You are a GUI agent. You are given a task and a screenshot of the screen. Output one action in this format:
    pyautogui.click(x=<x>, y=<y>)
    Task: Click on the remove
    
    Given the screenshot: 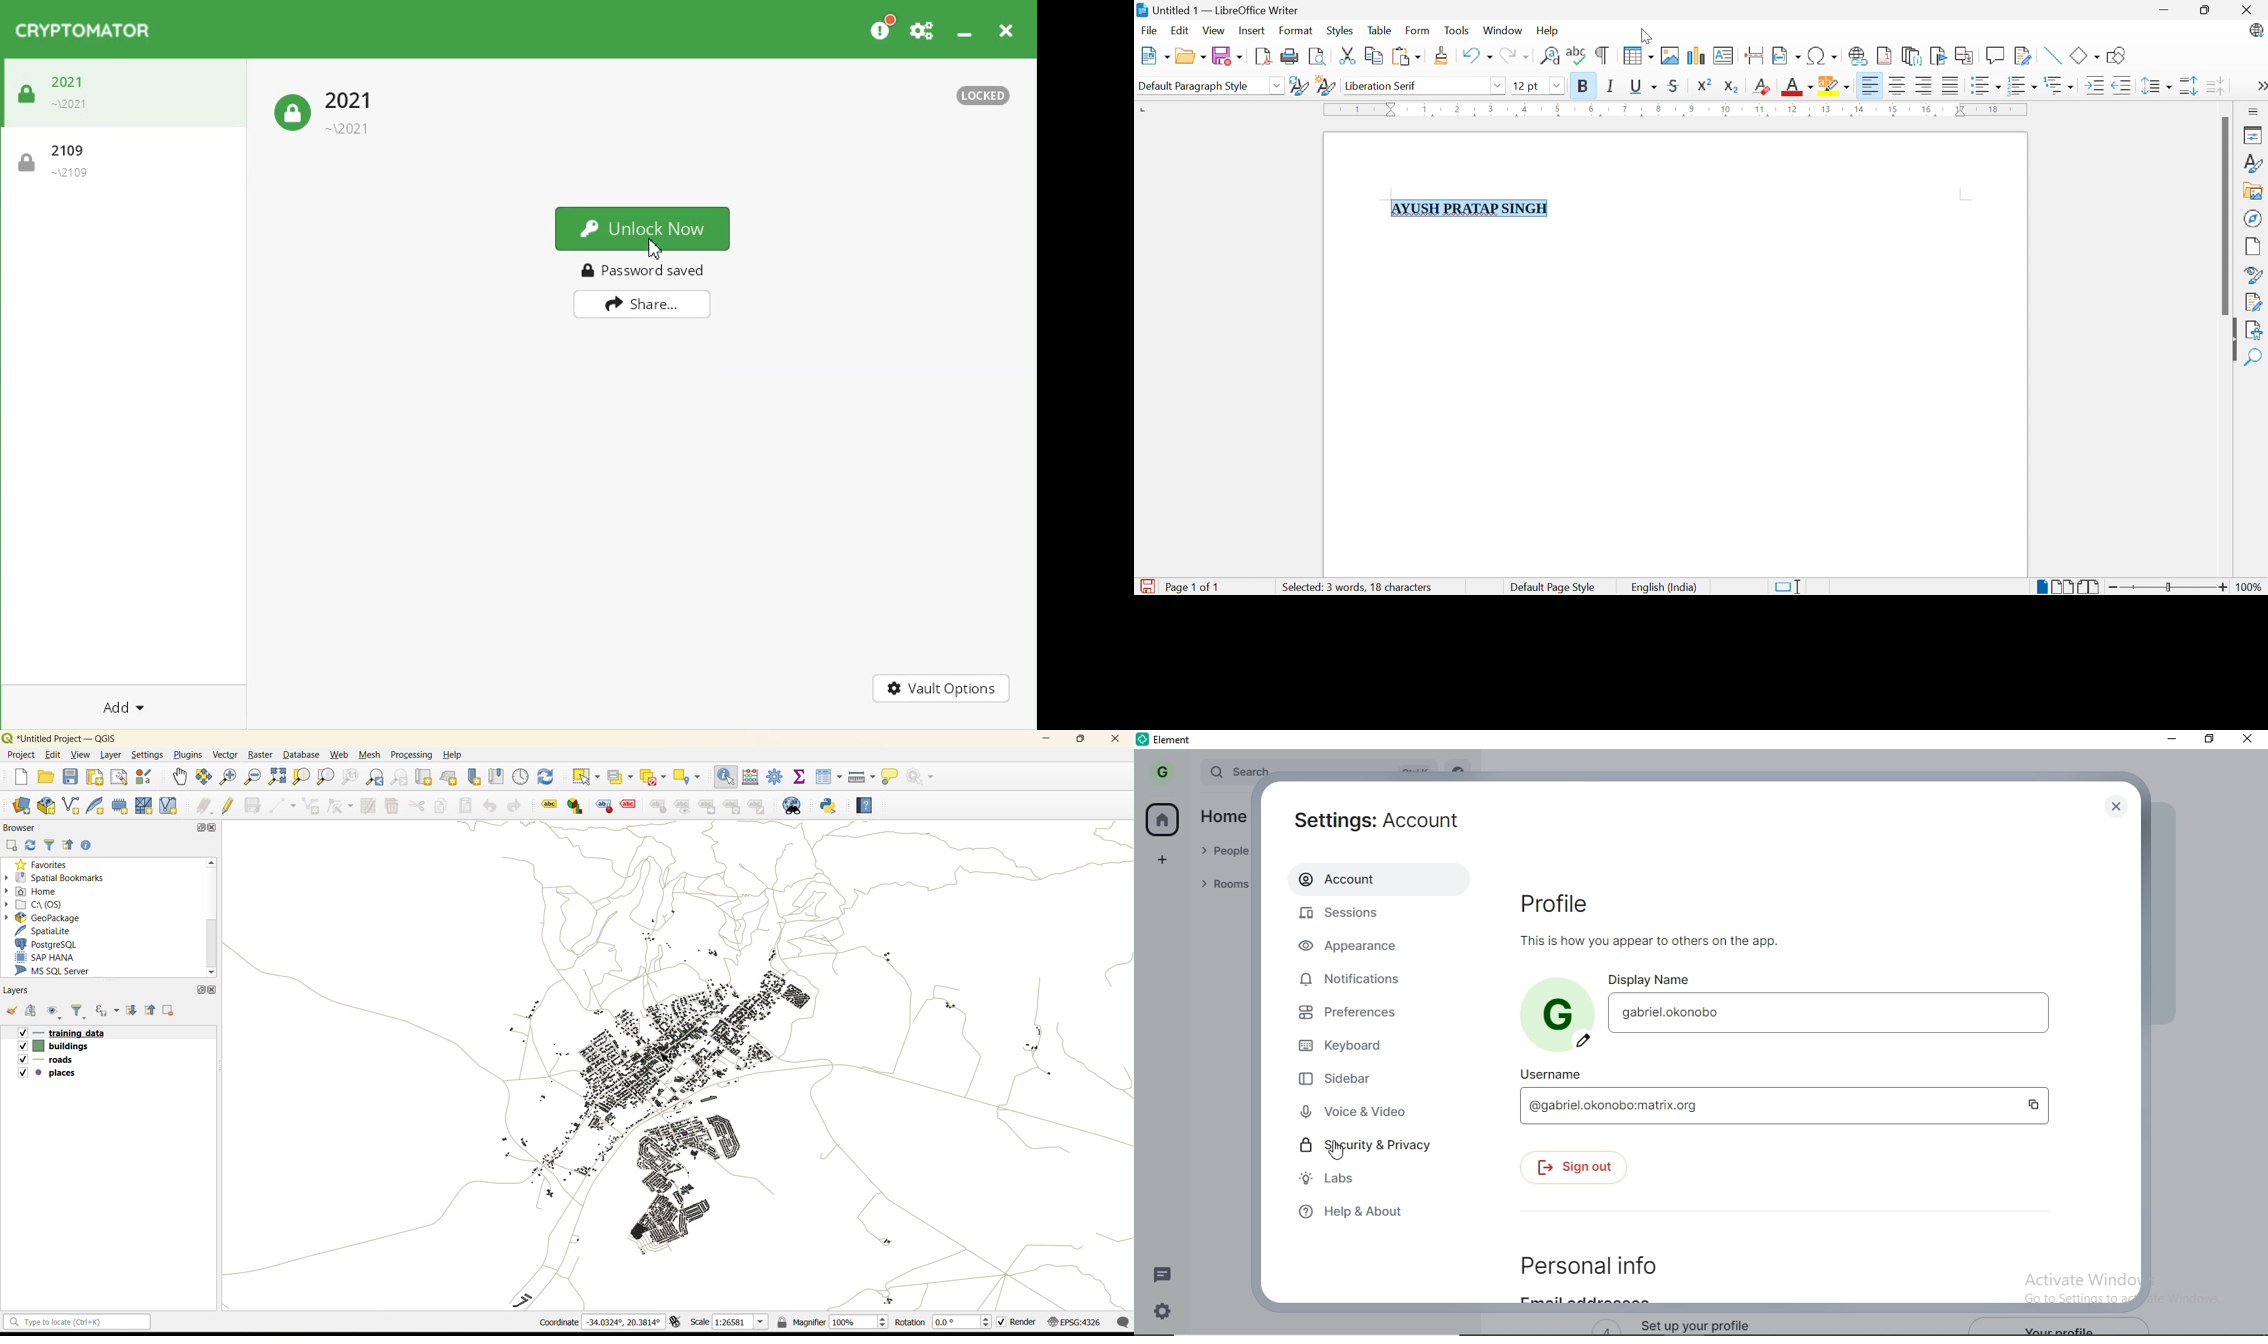 What is the action you would take?
    pyautogui.click(x=169, y=1012)
    